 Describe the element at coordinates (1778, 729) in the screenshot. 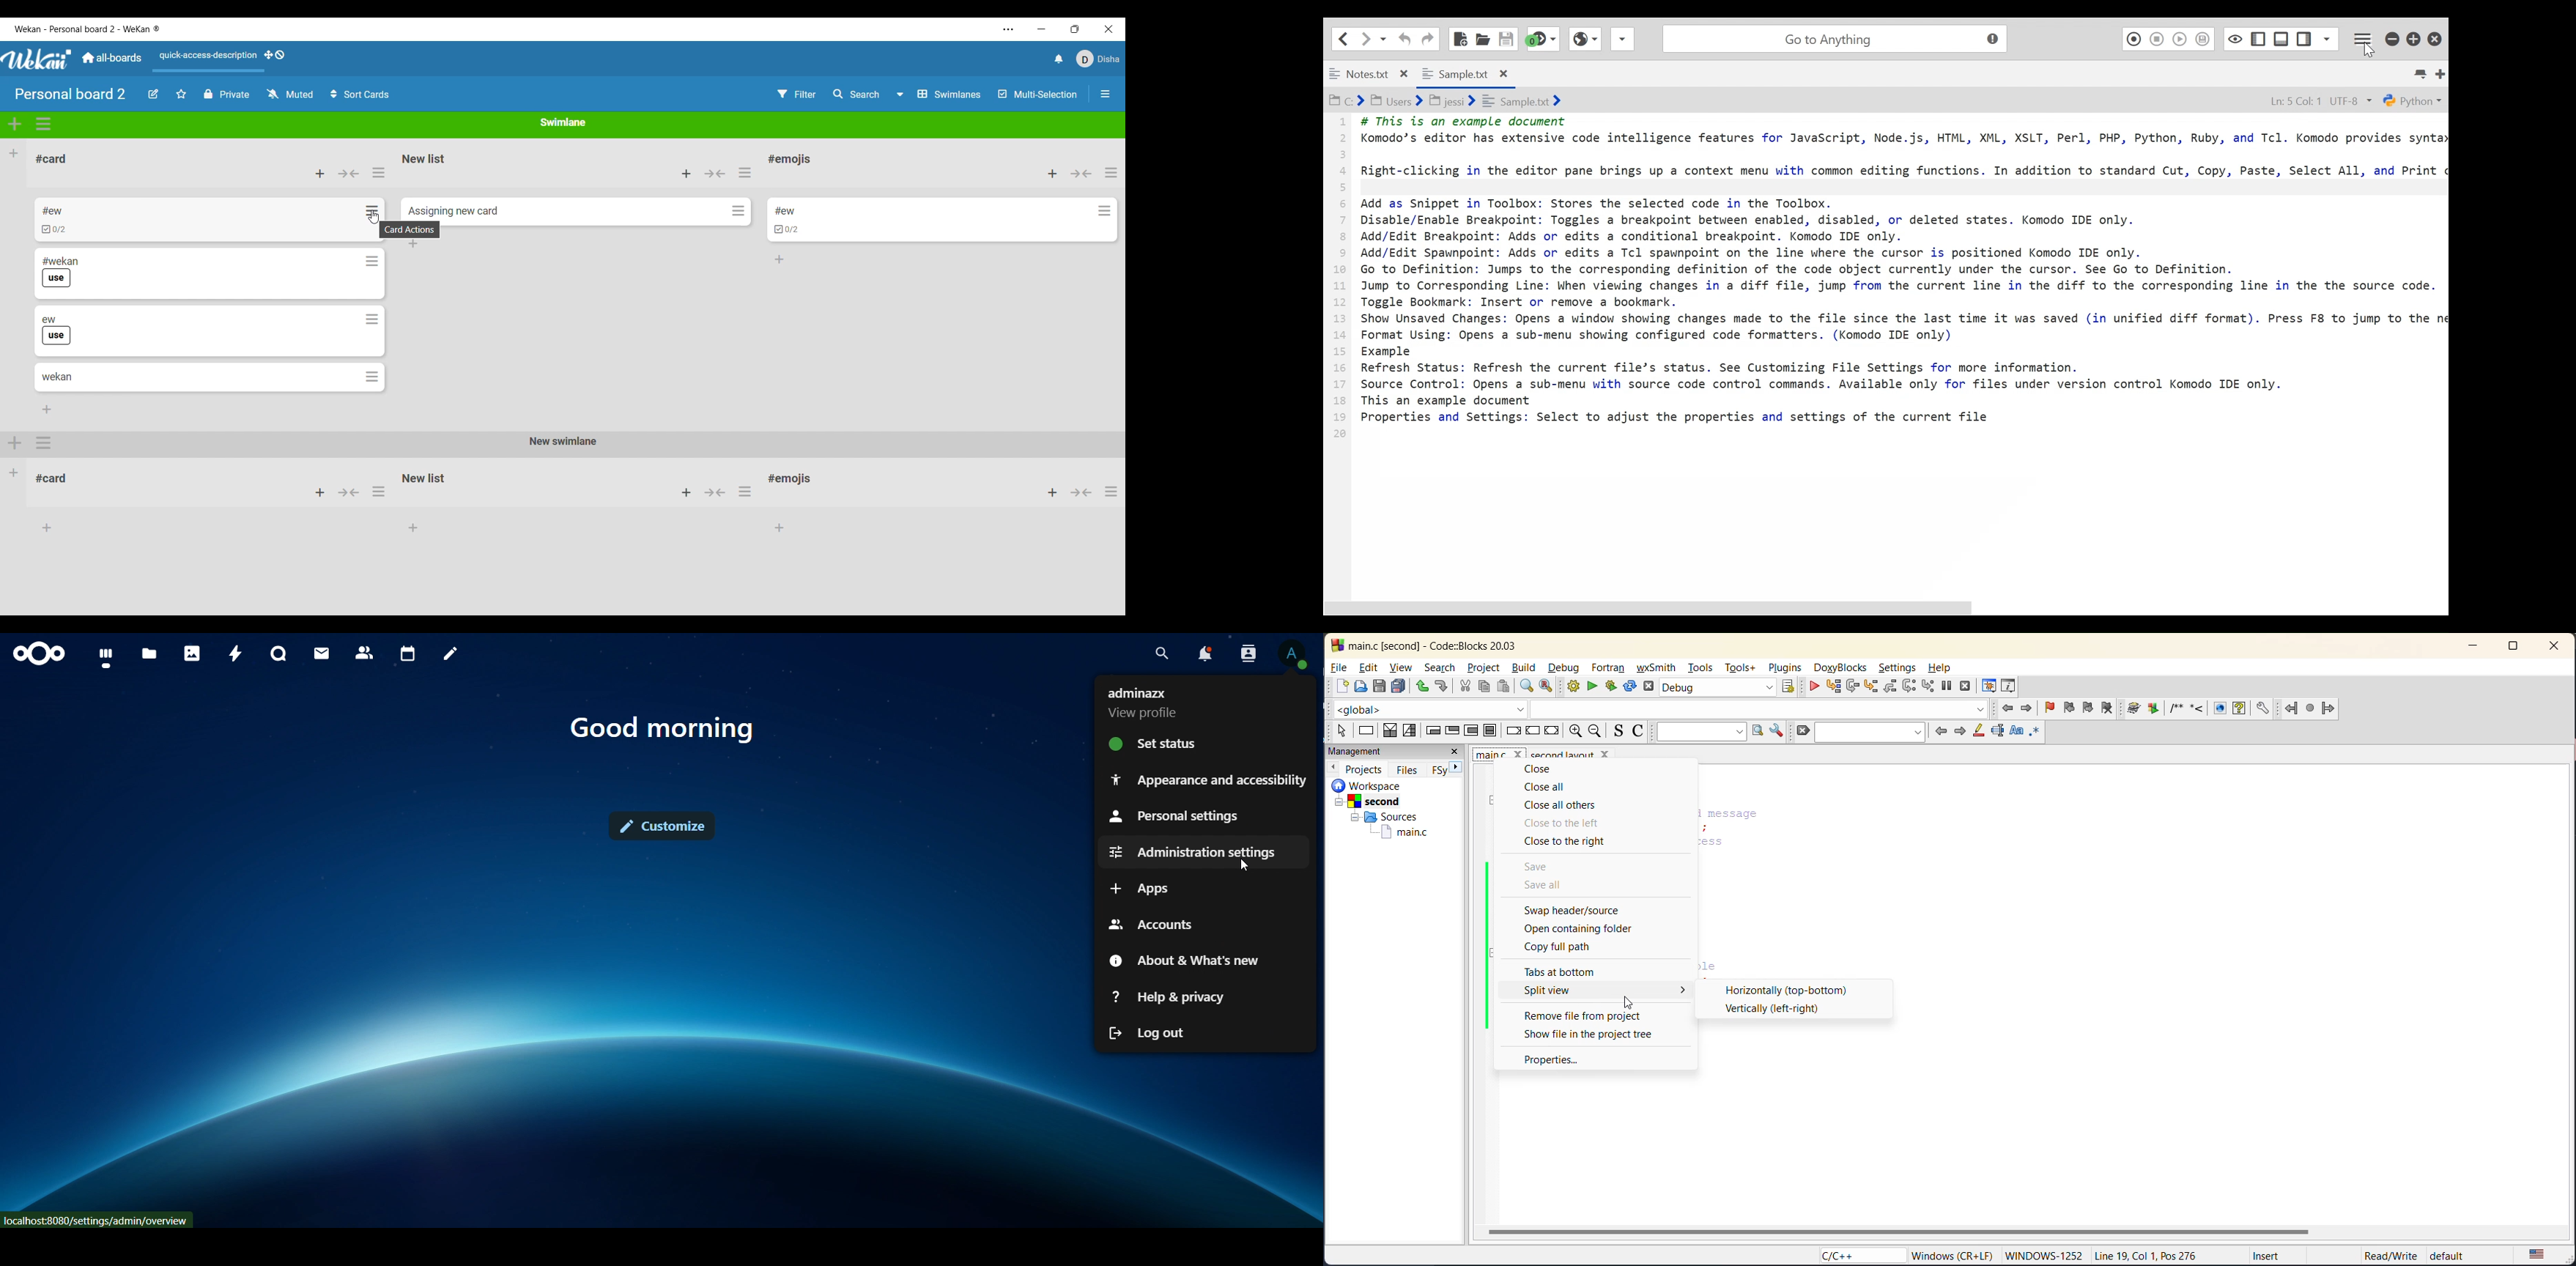

I see `show options window` at that location.